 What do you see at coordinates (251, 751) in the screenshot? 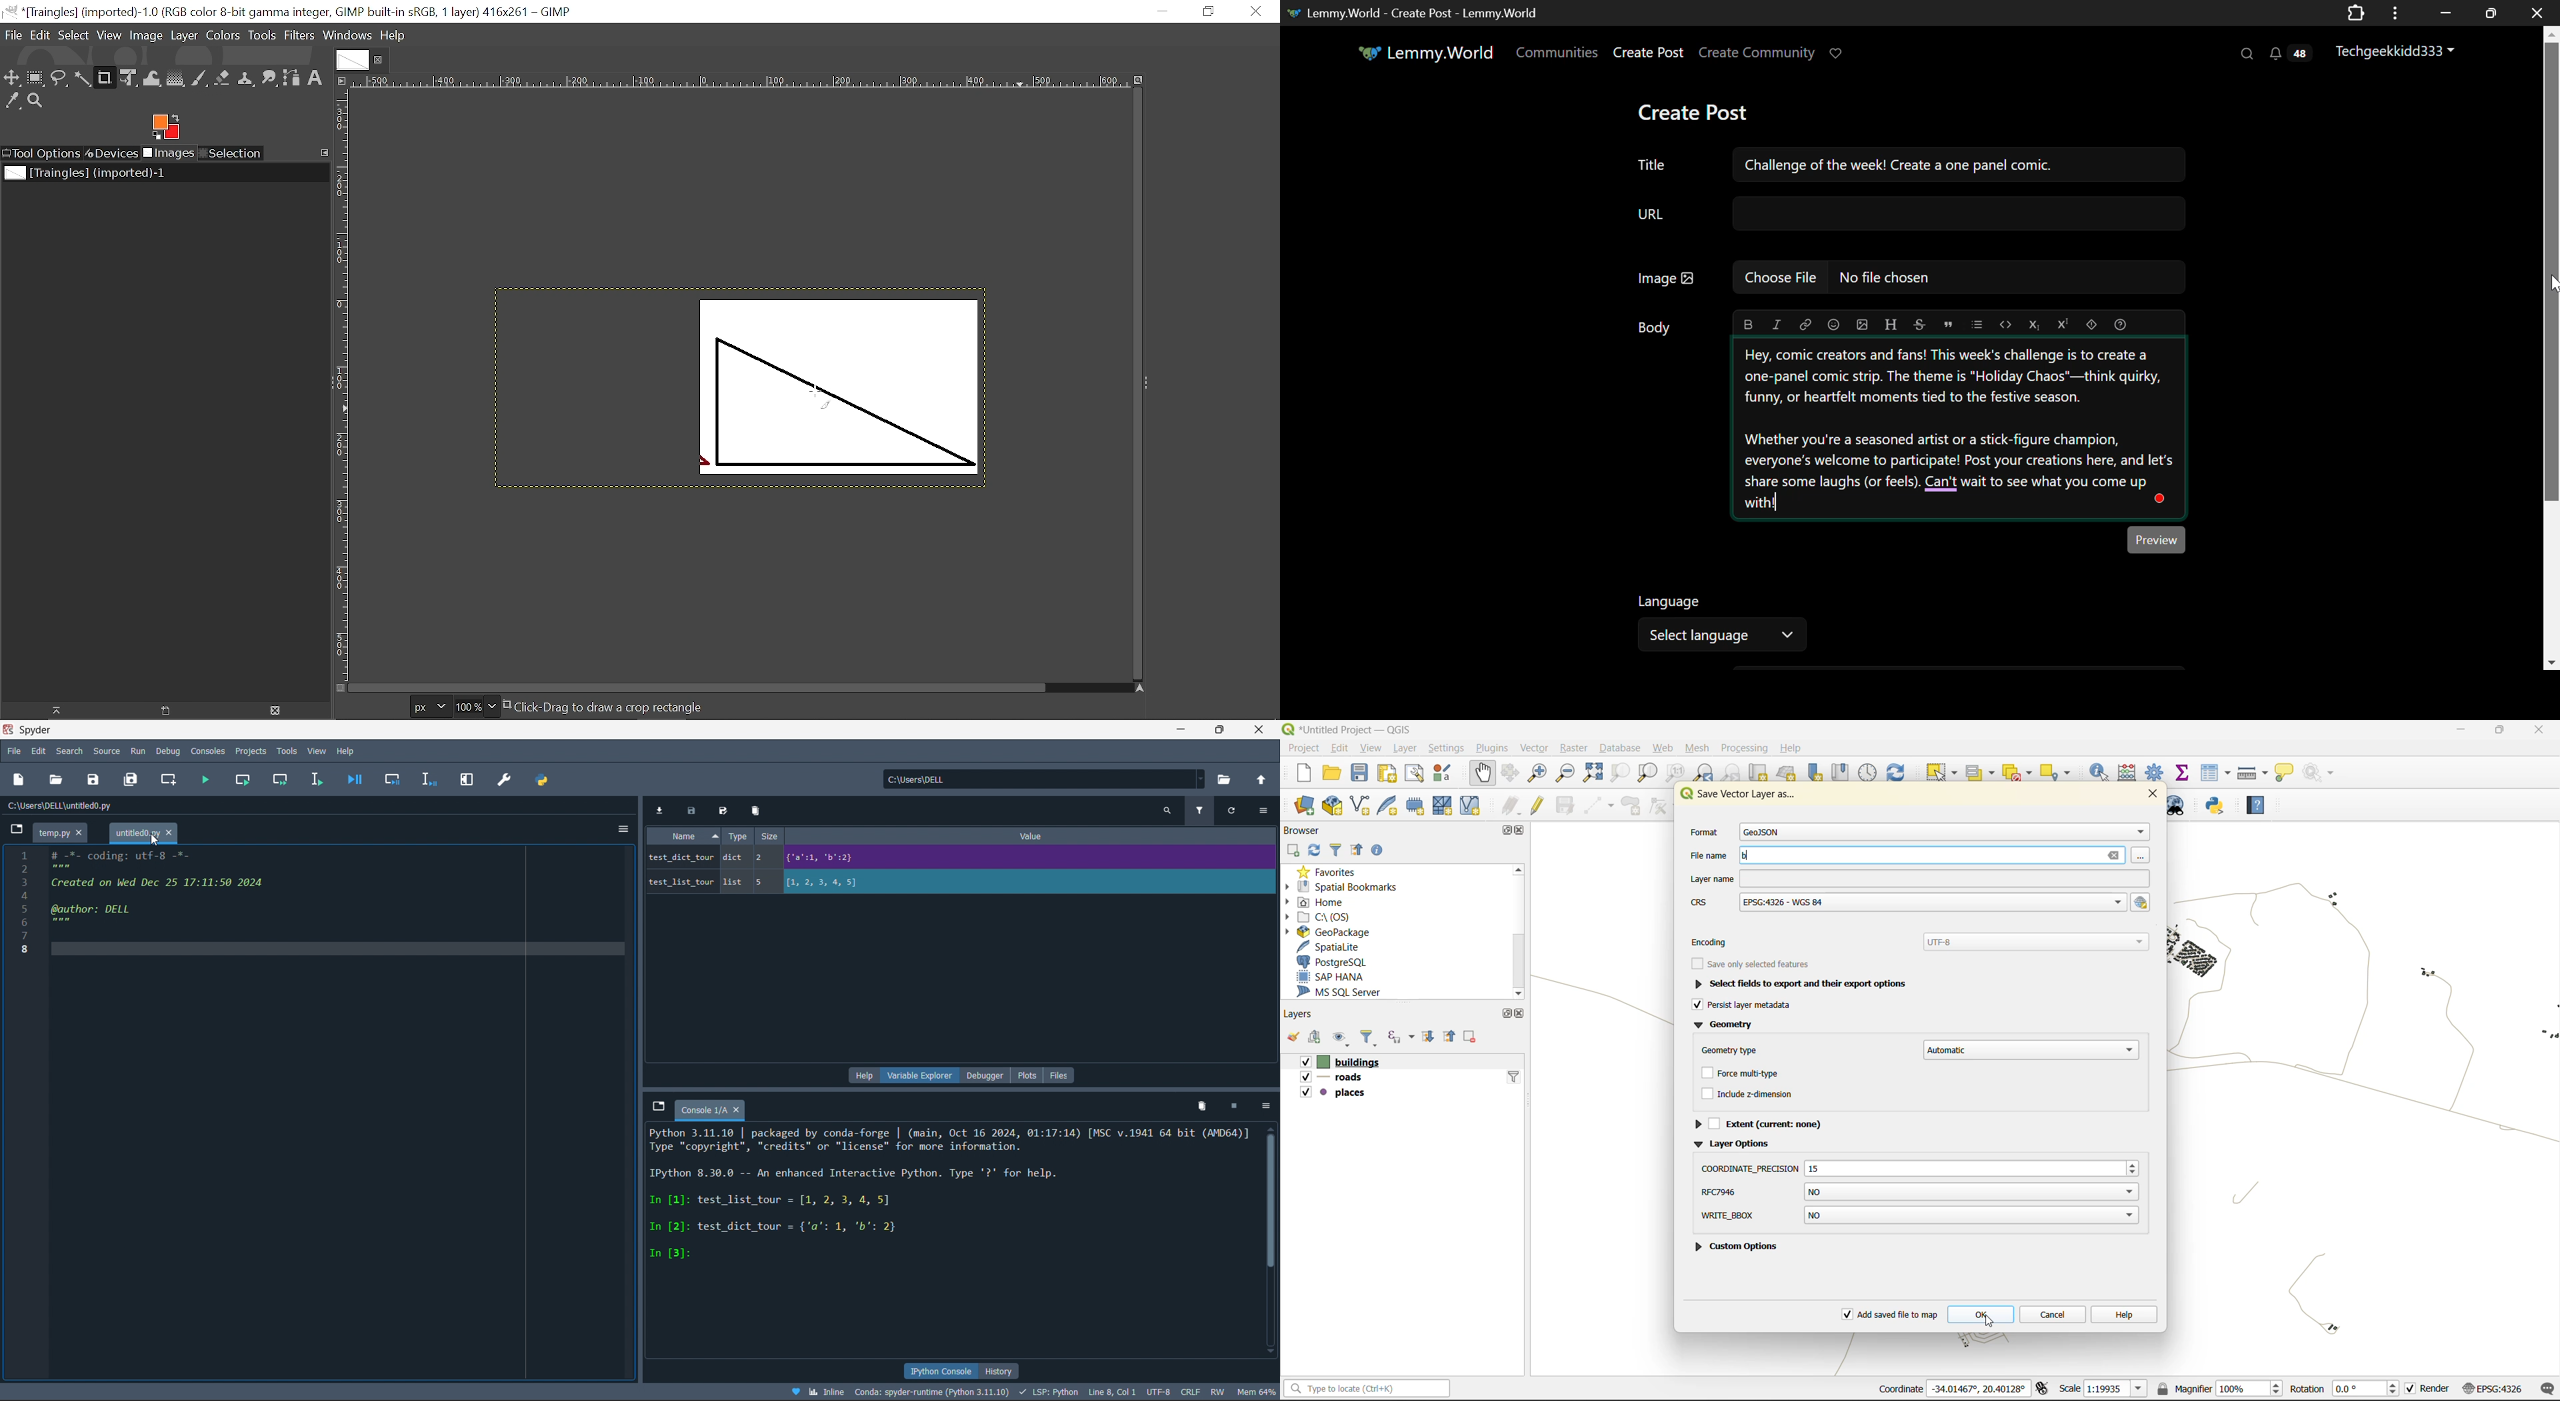
I see `projects` at bounding box center [251, 751].